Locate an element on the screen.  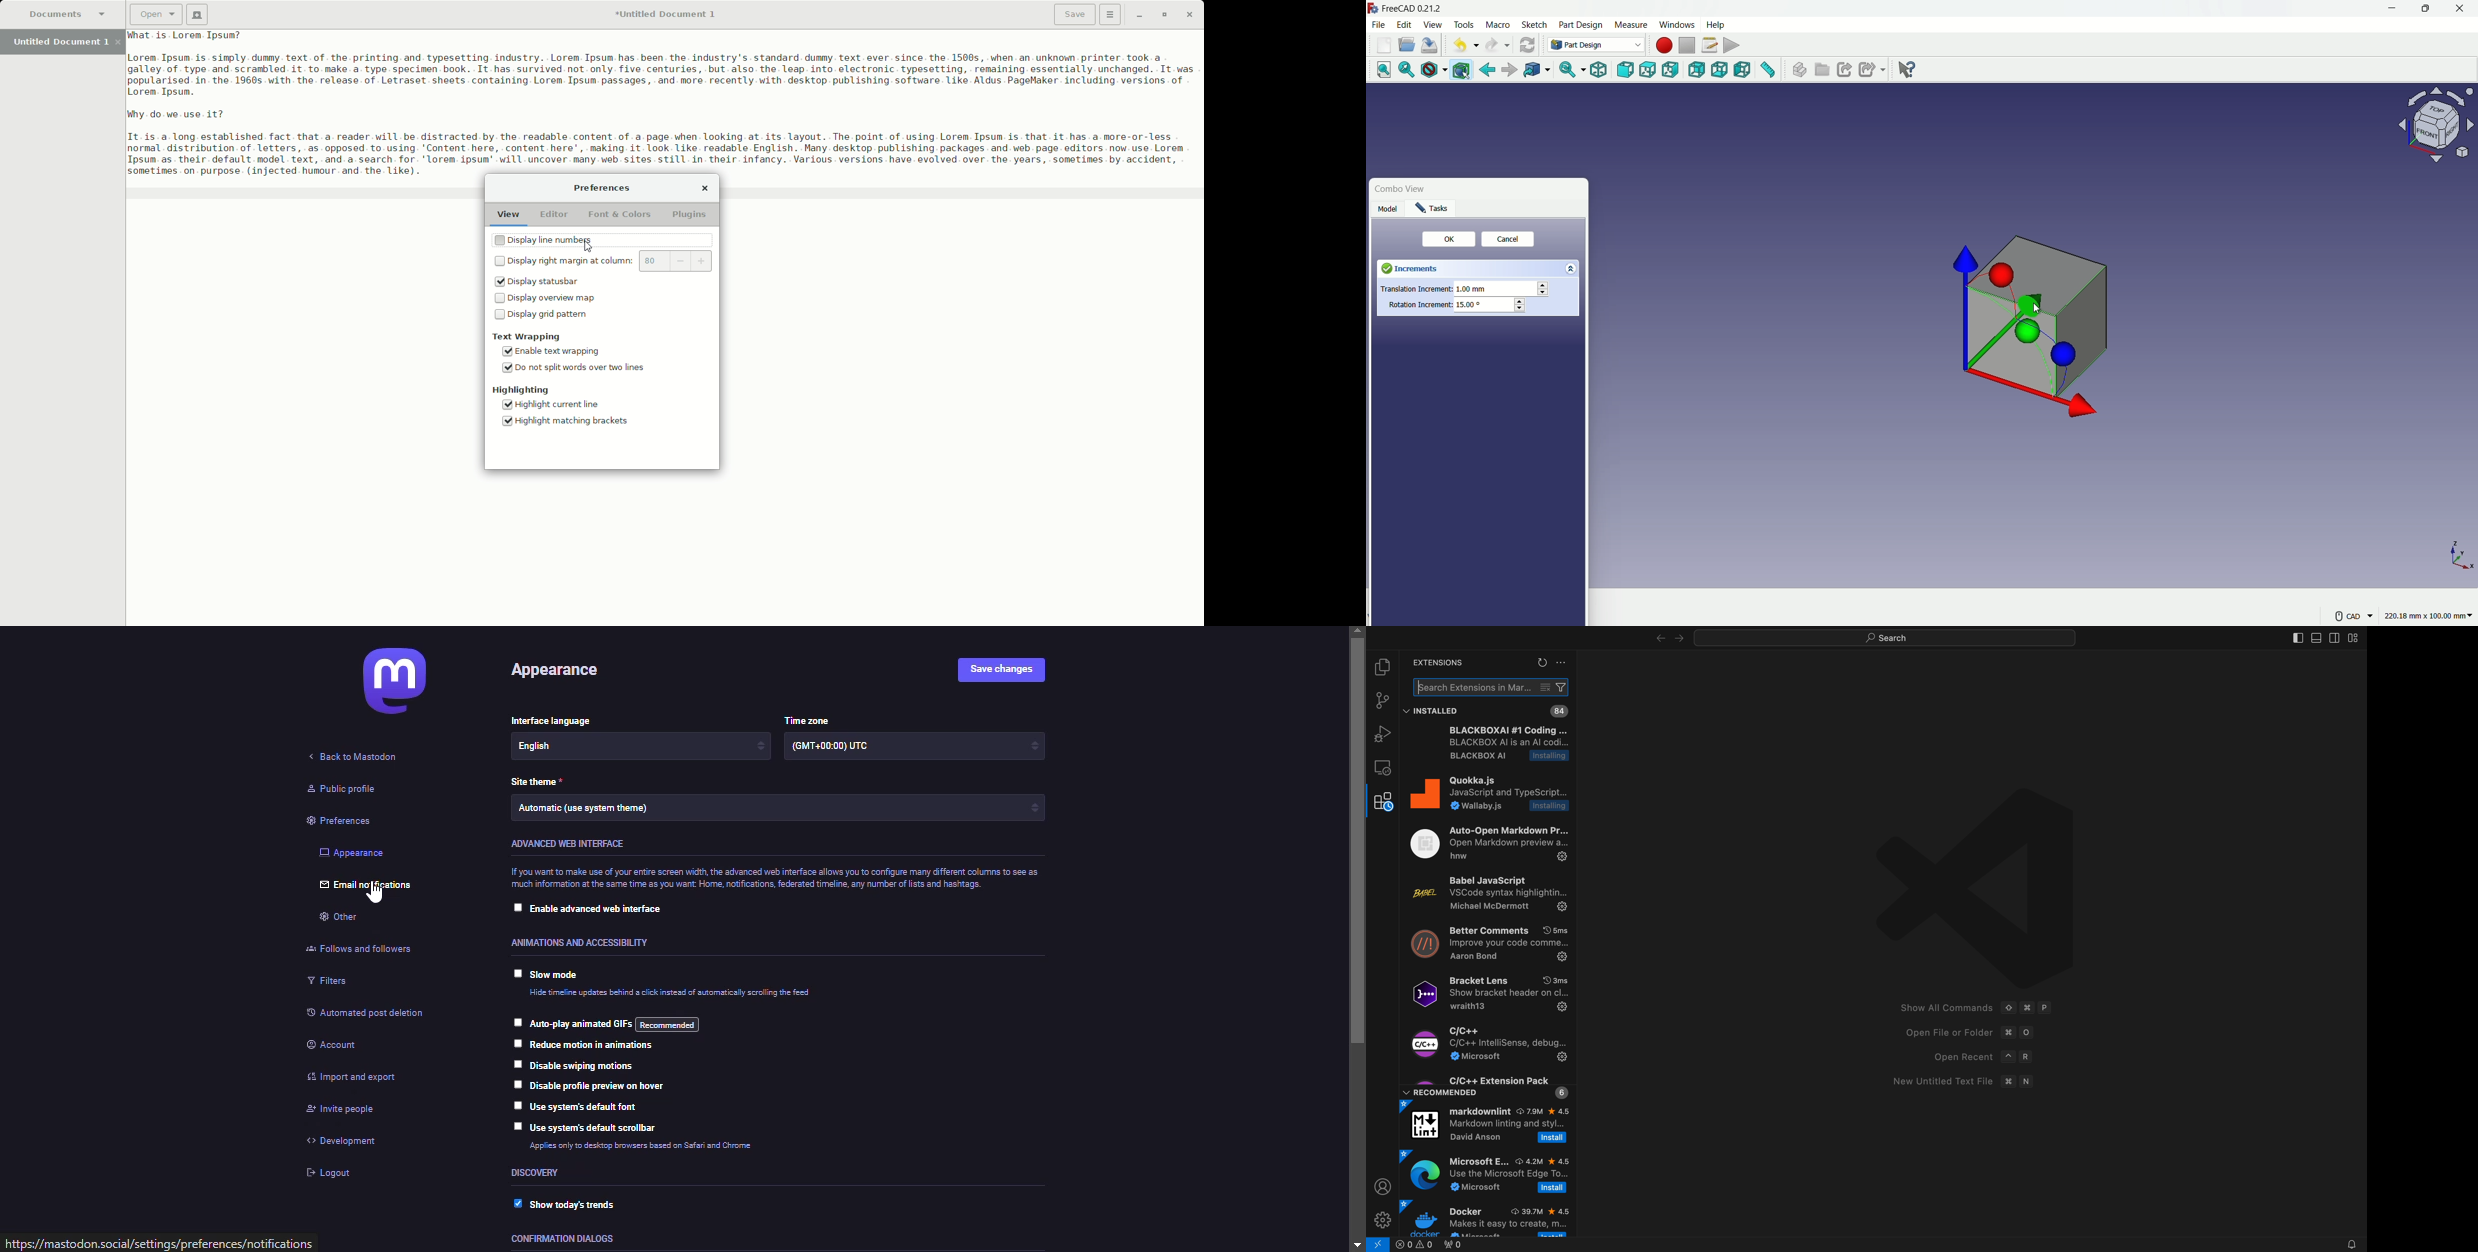
Open is located at coordinates (153, 15).